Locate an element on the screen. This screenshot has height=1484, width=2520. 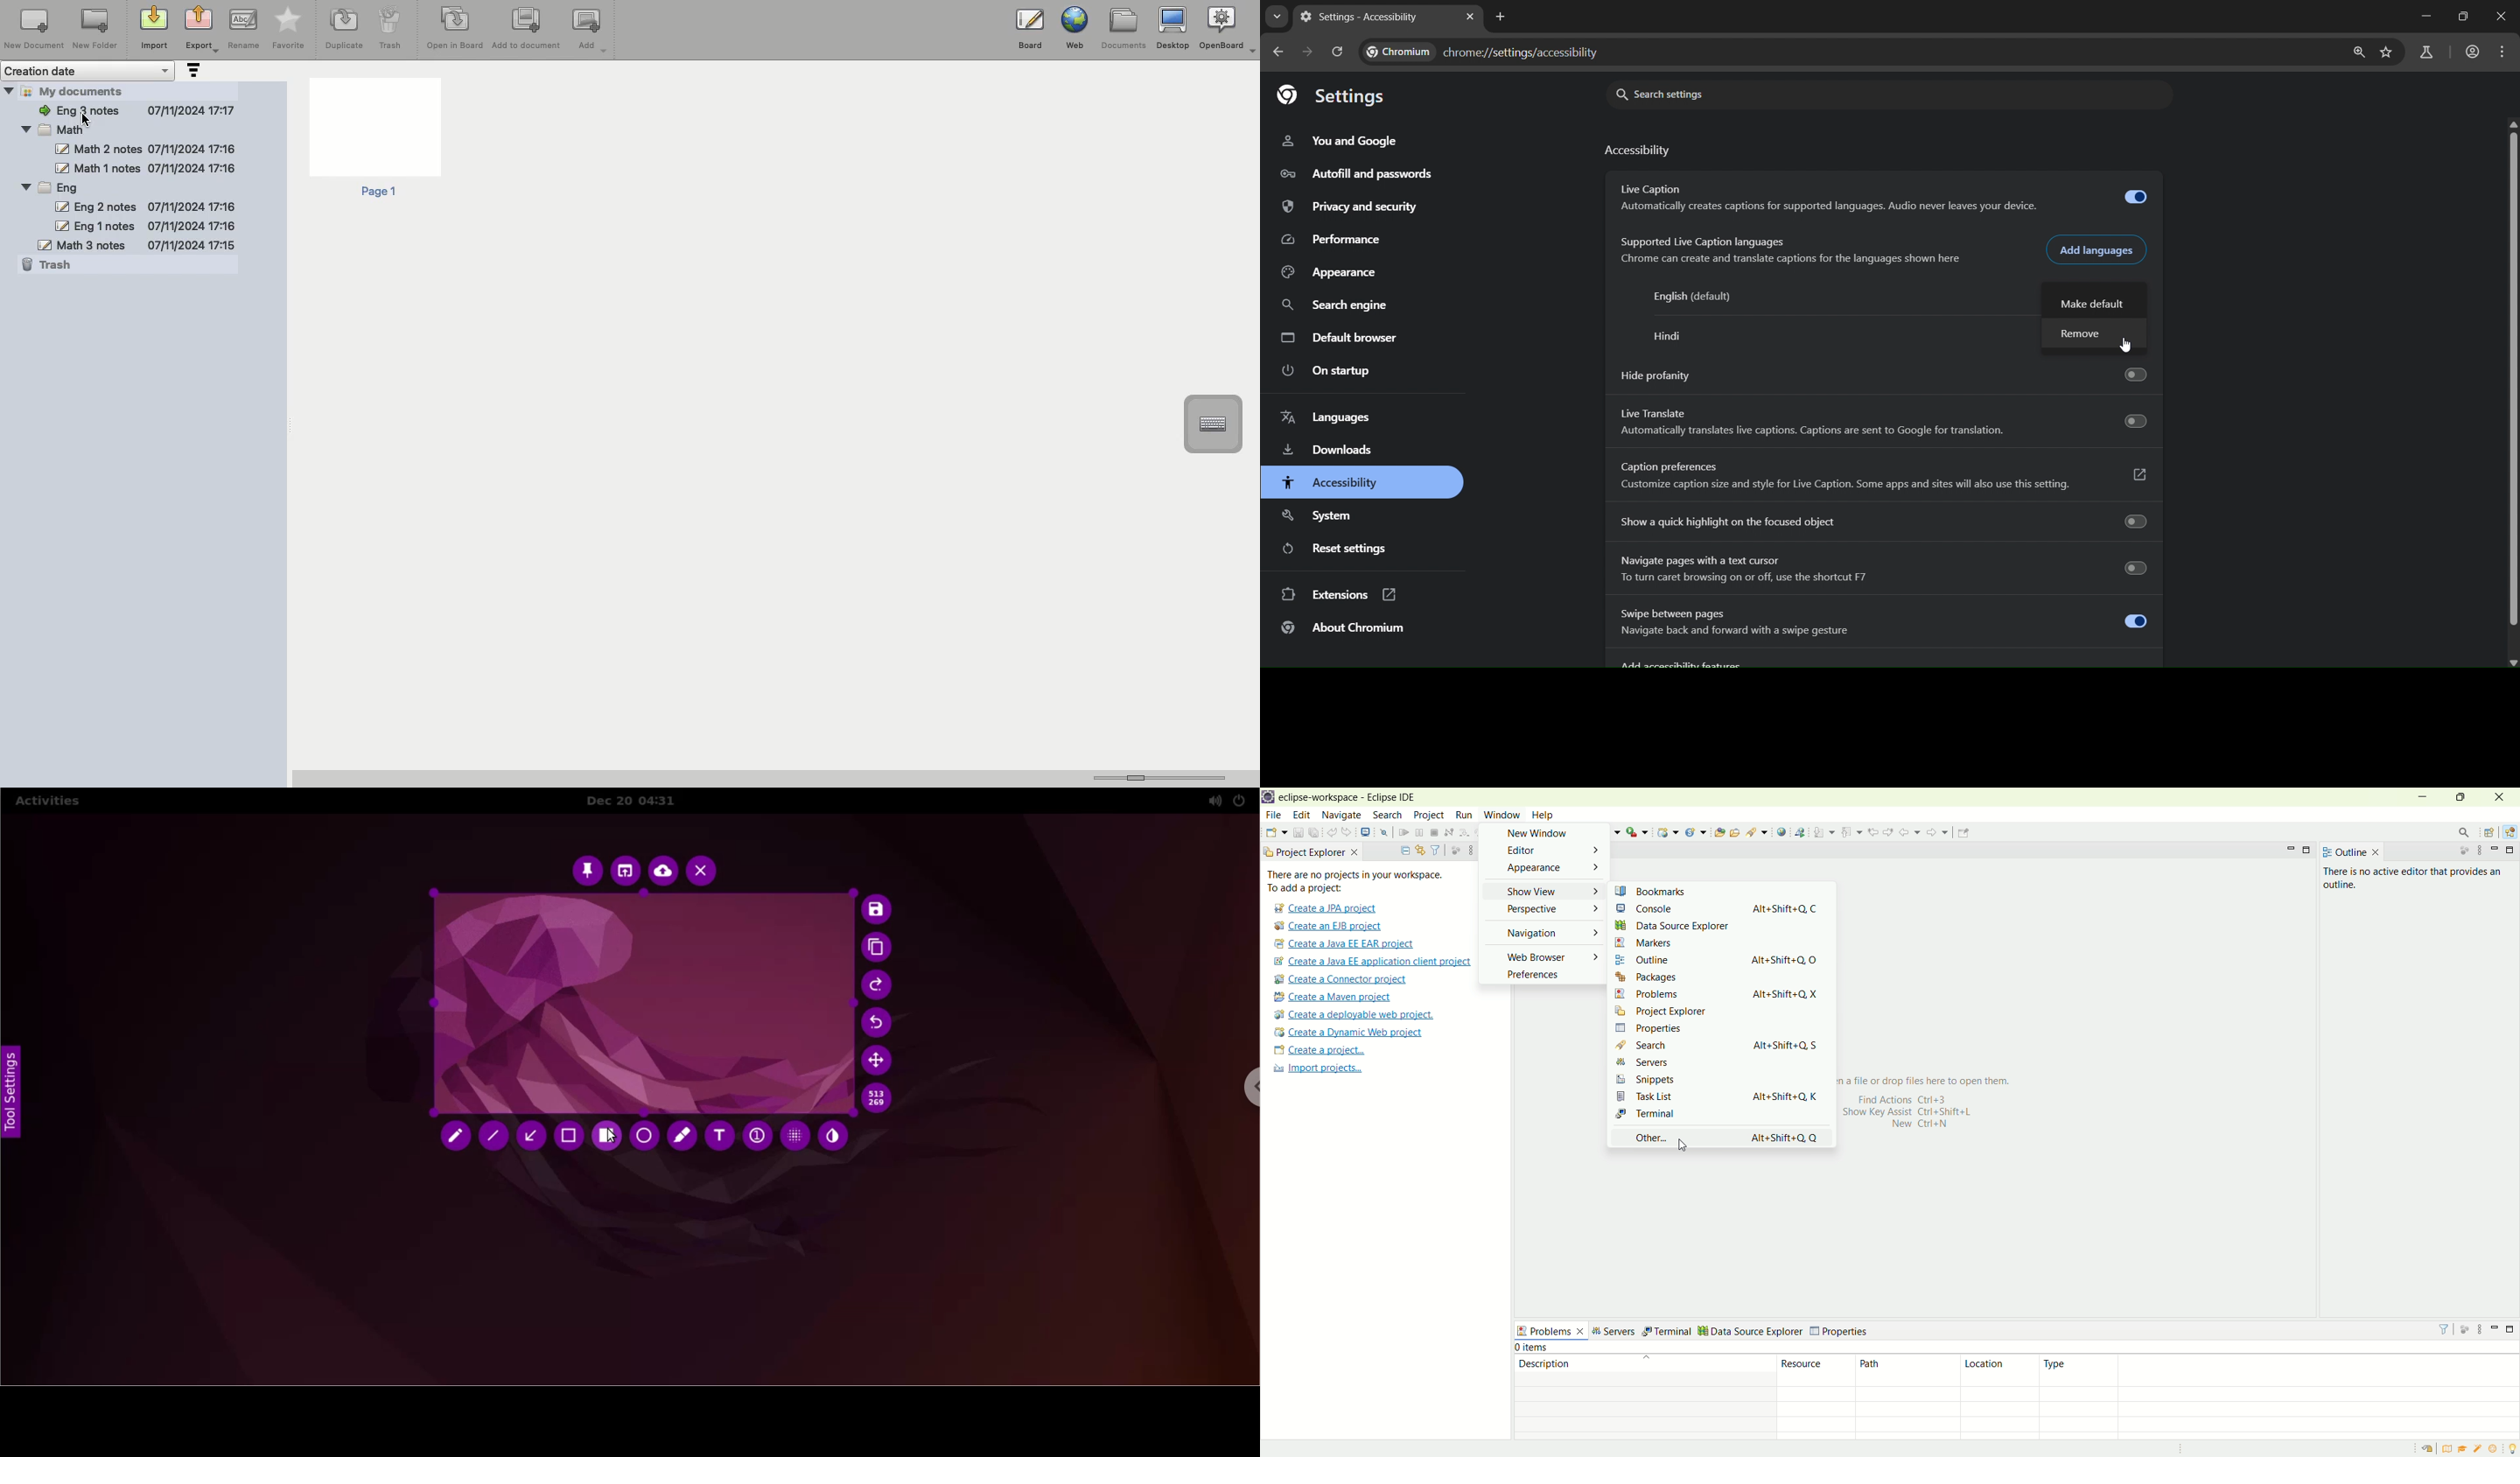
navigation is located at coordinates (1543, 931).